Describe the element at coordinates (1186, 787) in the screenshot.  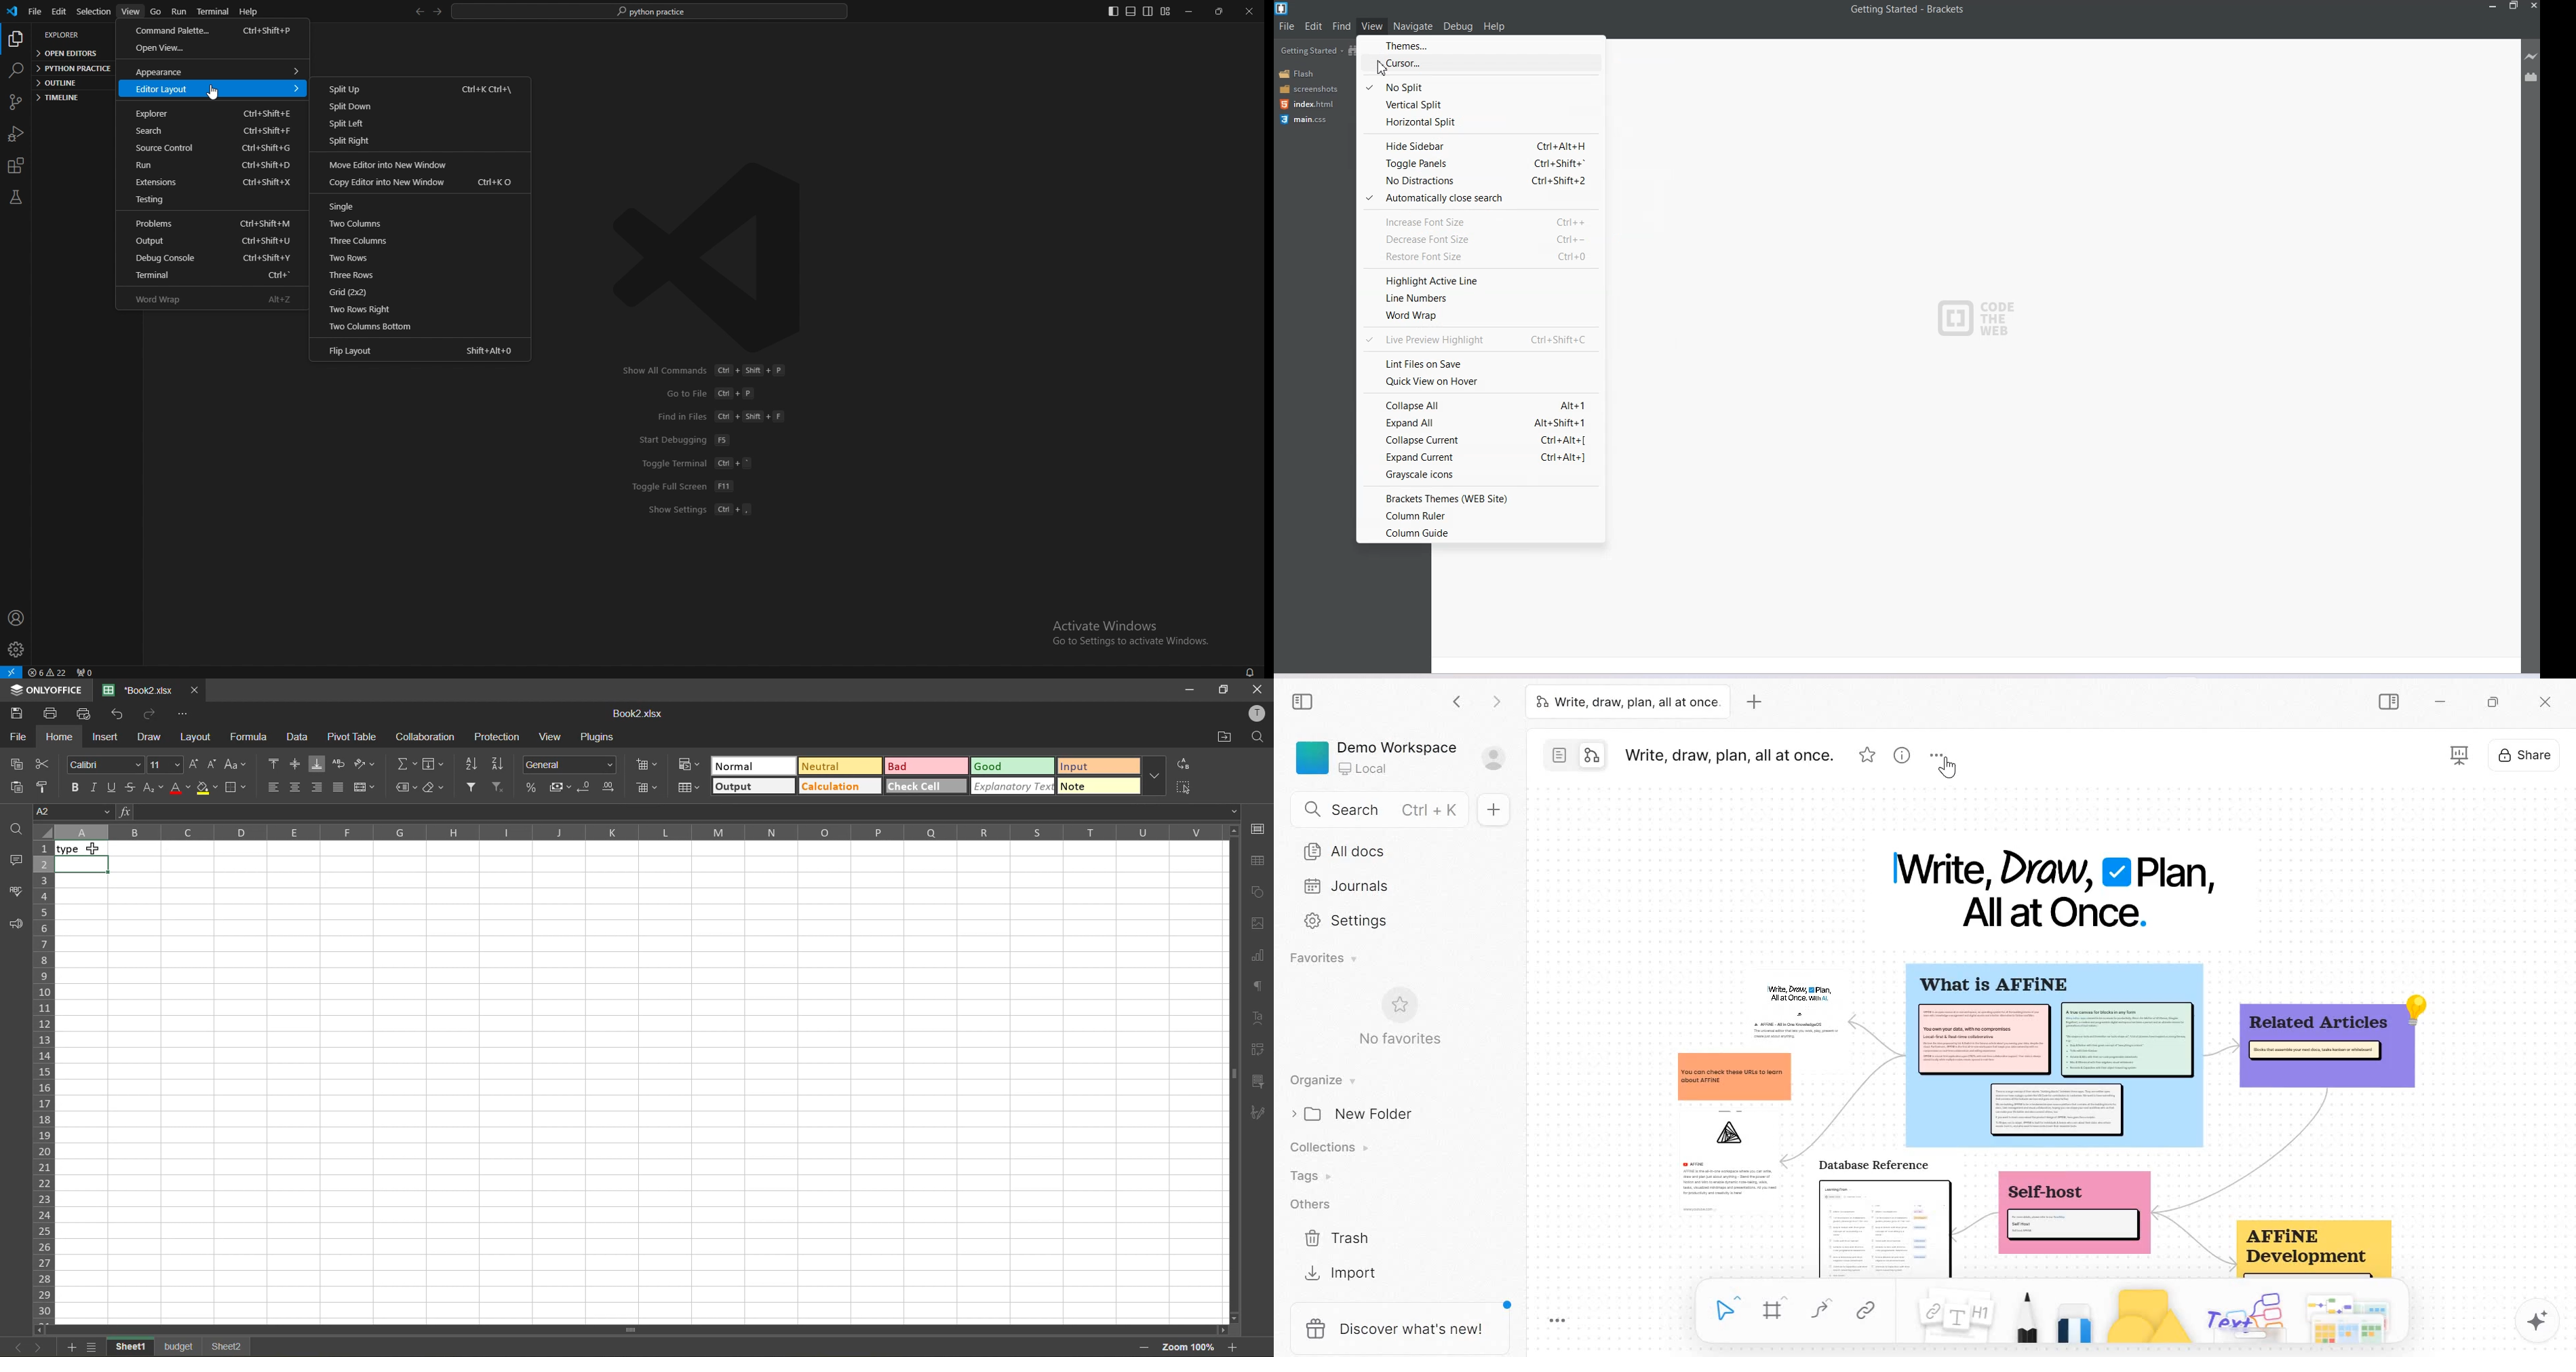
I see `select all` at that location.